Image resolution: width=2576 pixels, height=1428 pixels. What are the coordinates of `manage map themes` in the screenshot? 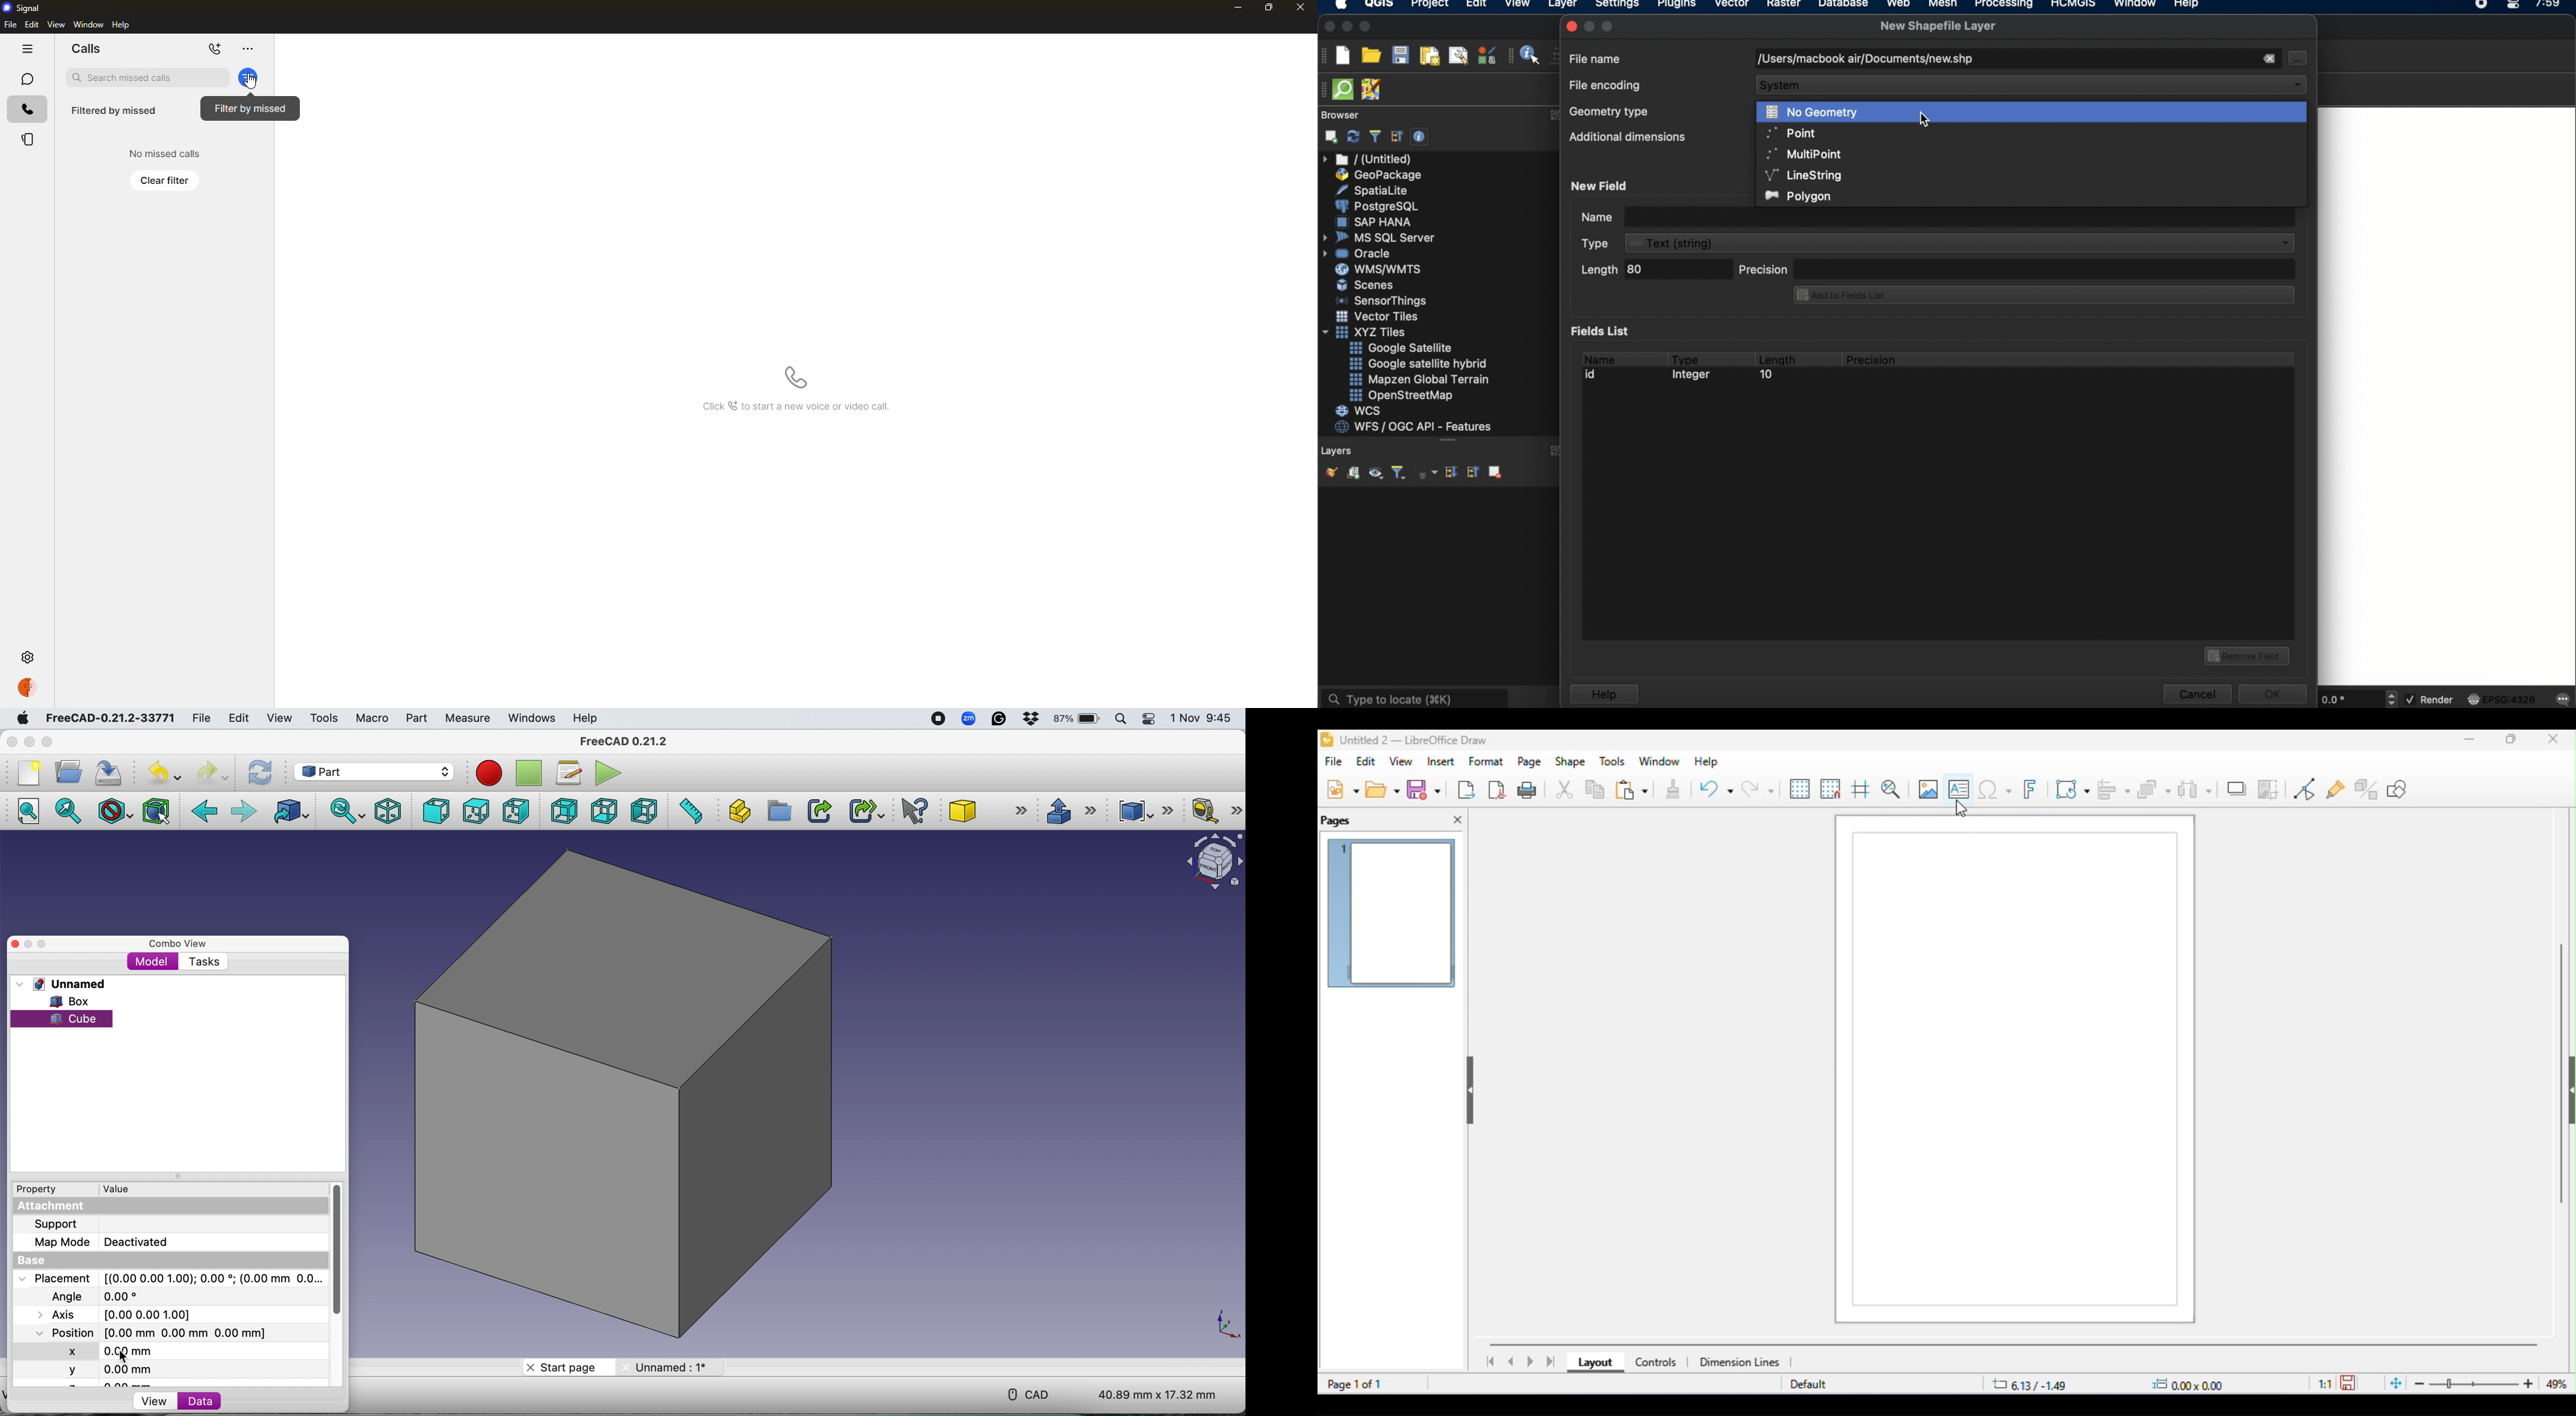 It's located at (1375, 475).